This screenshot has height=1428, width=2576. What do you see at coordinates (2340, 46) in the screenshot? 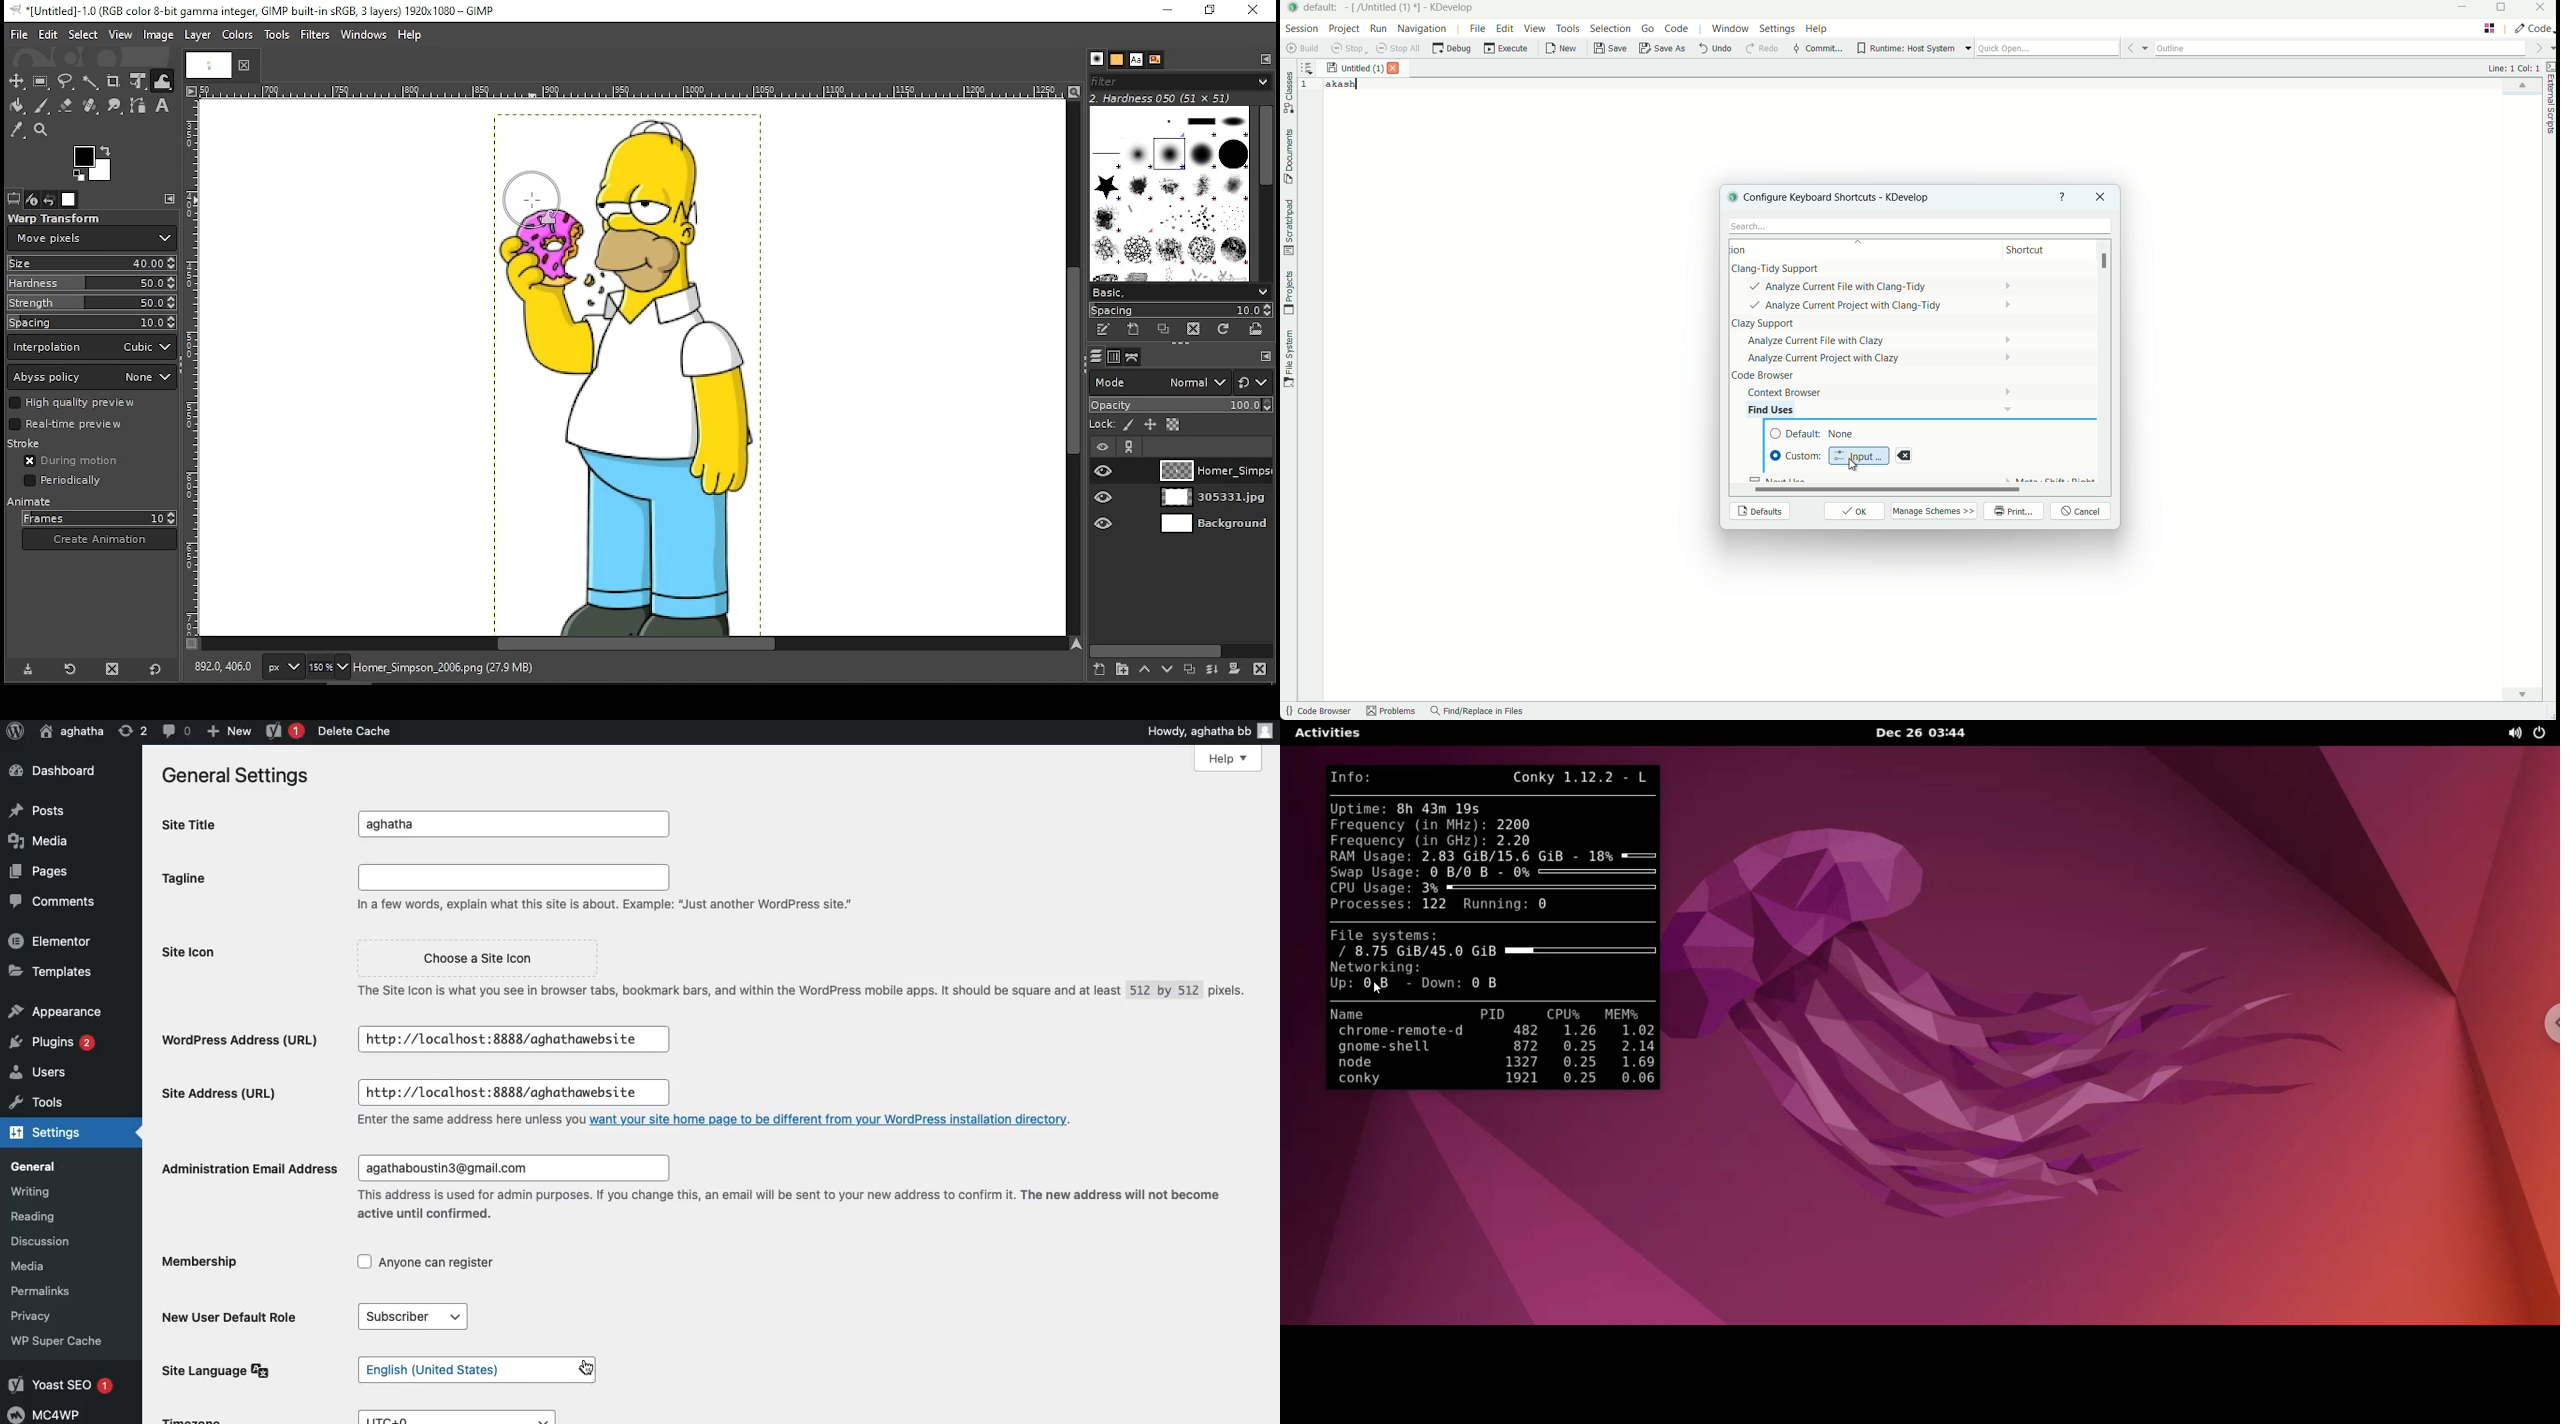
I see `outline` at bounding box center [2340, 46].